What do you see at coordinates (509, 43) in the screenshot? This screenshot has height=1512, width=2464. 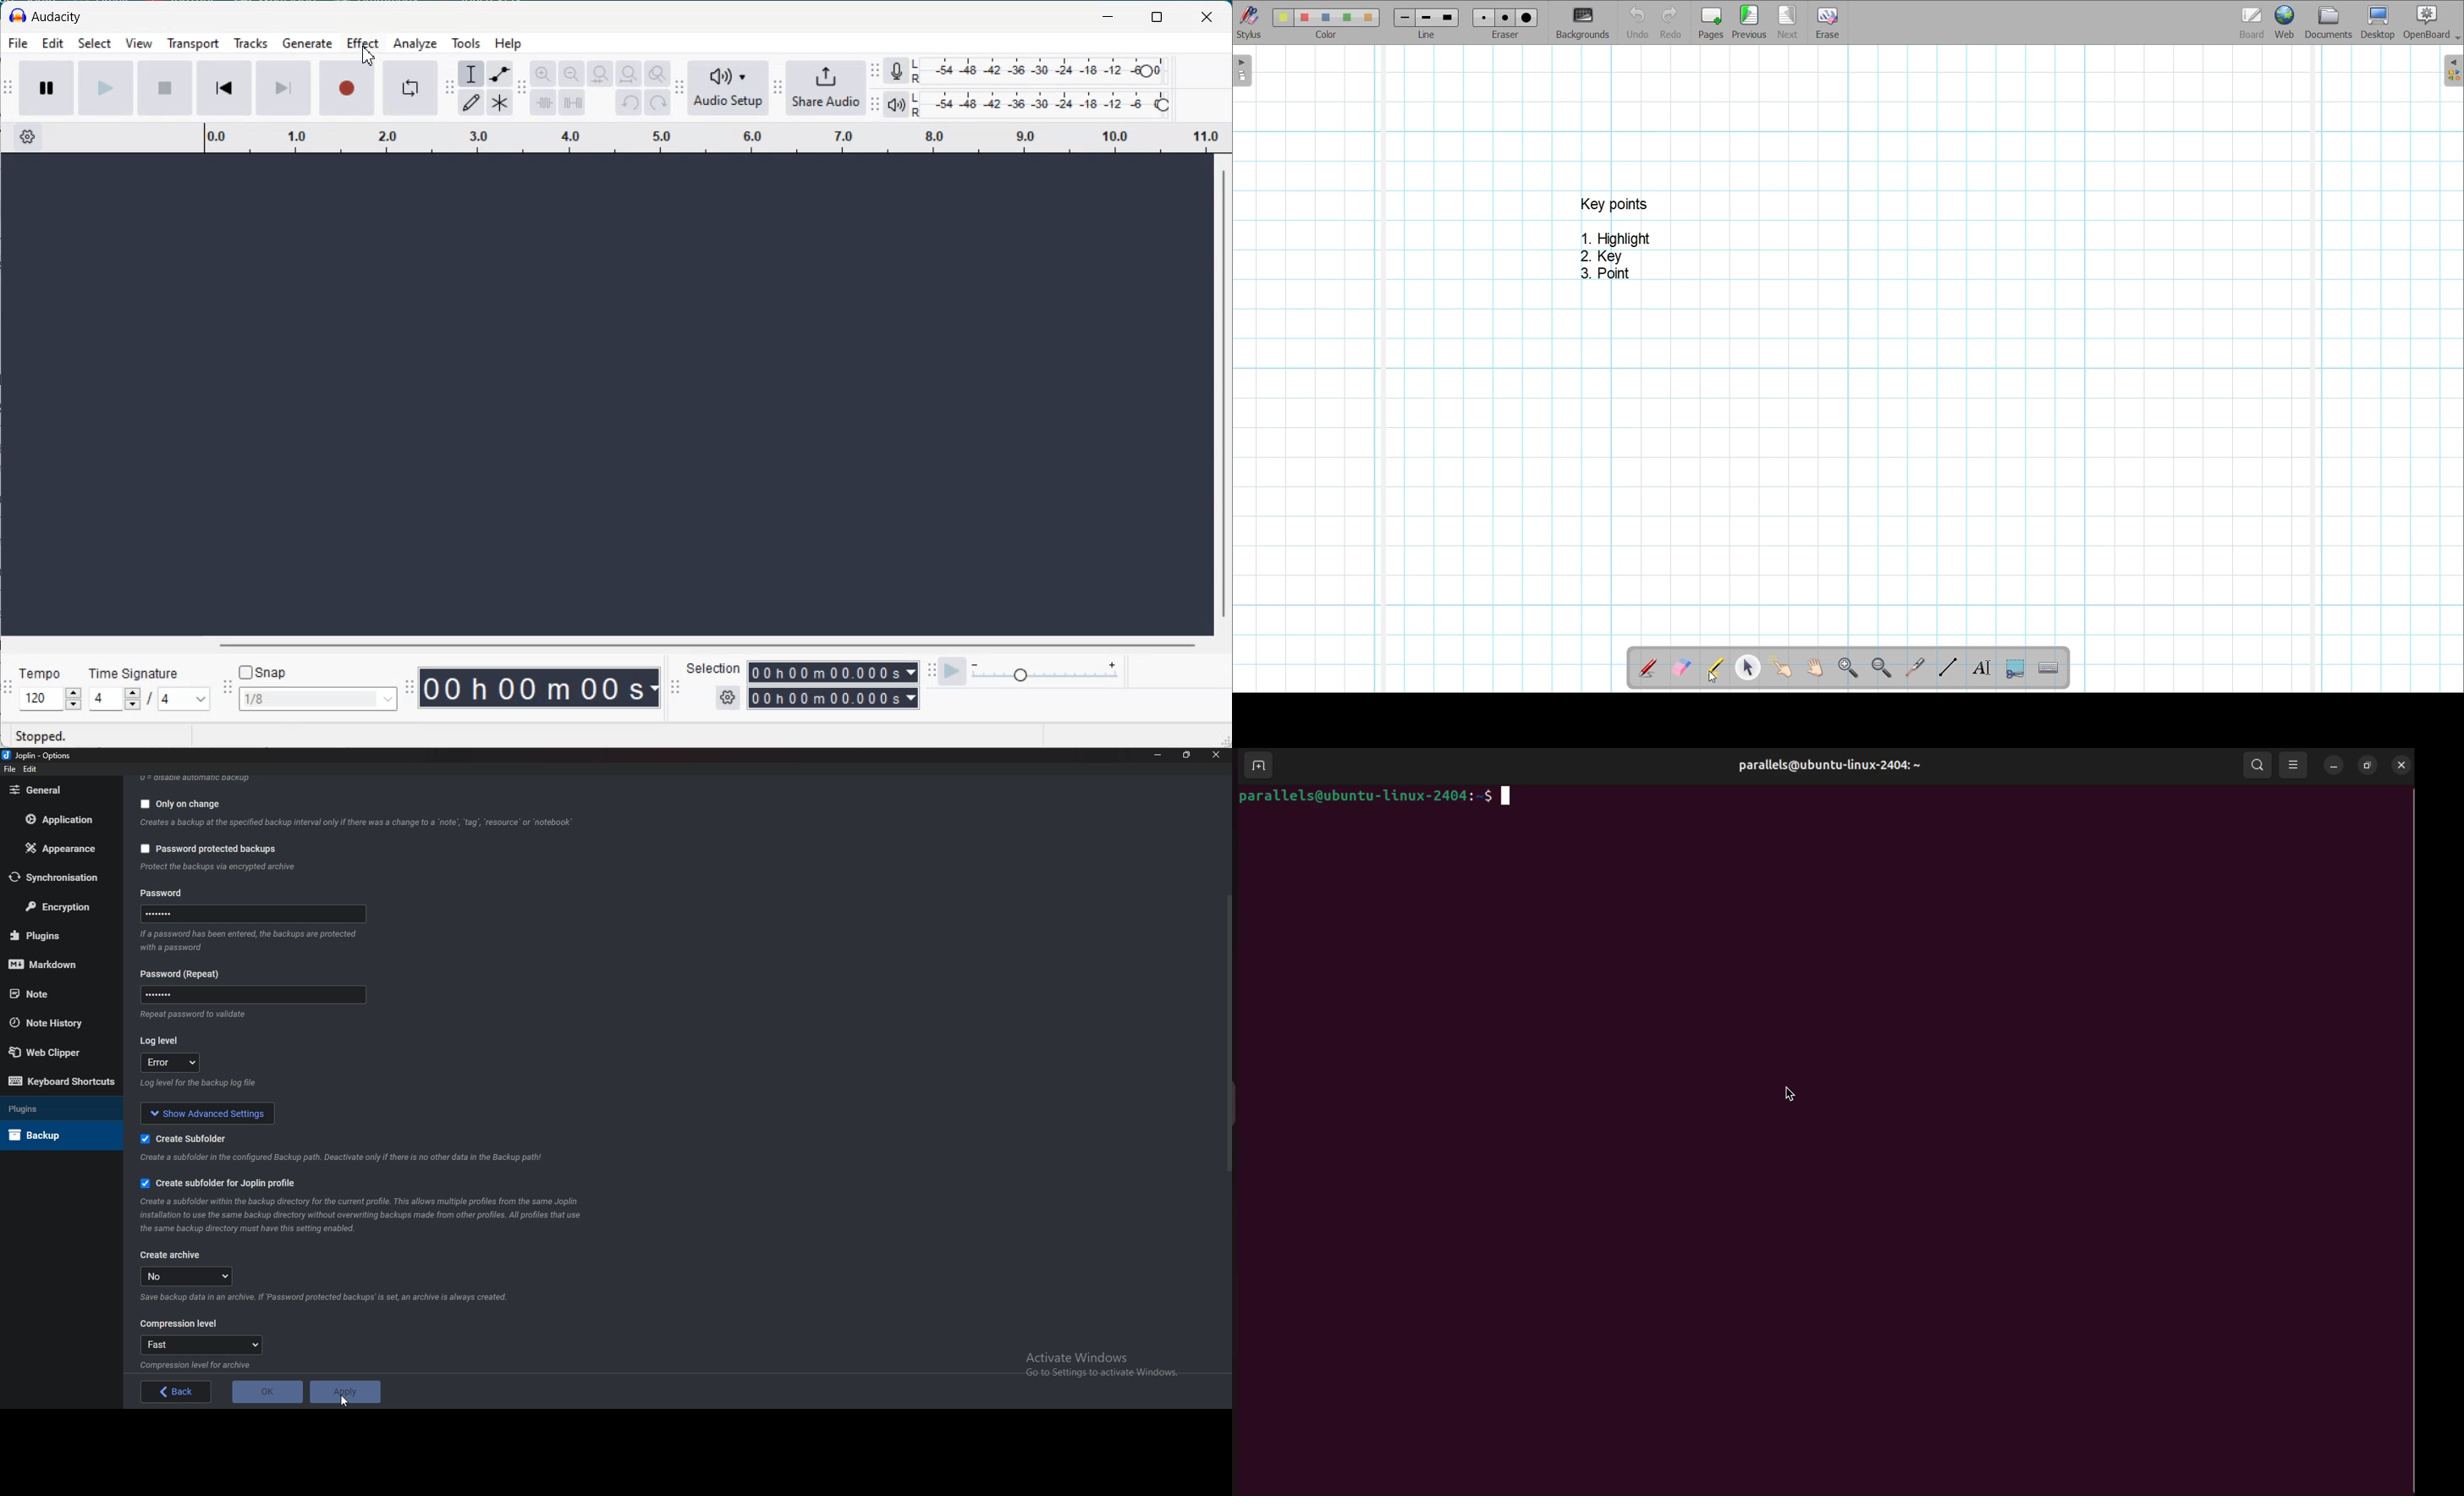 I see `Help` at bounding box center [509, 43].